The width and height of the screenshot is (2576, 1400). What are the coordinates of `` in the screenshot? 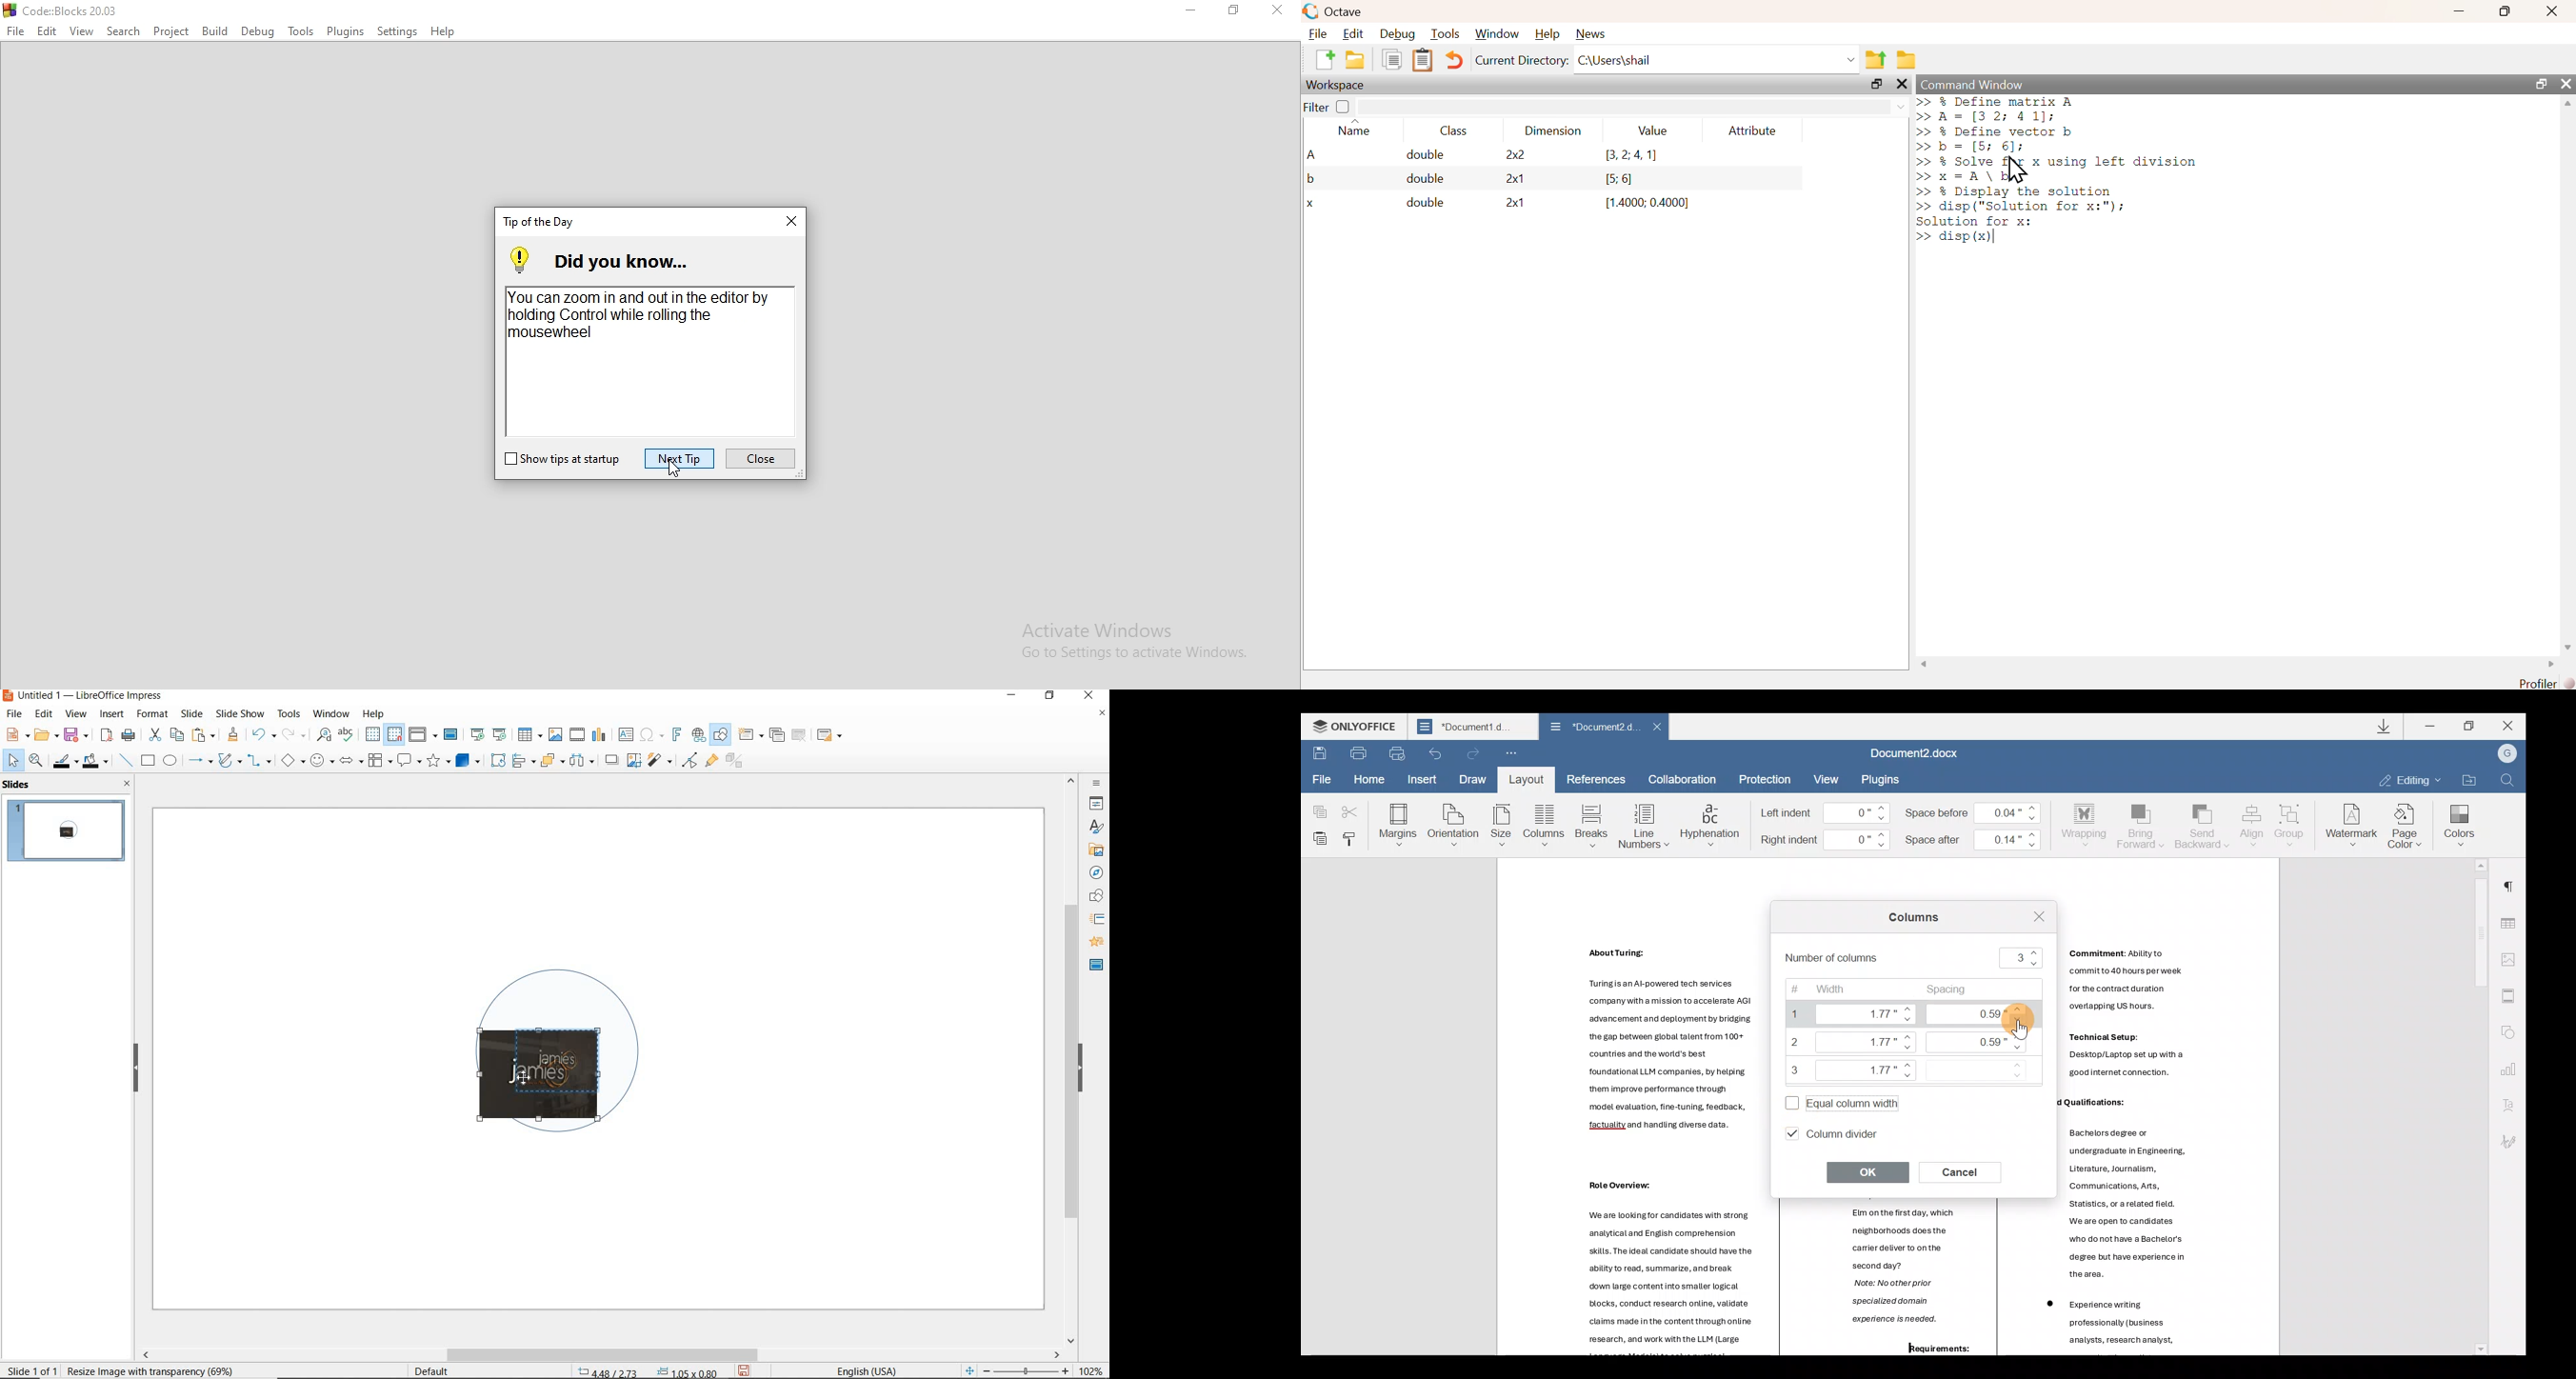 It's located at (2140, 1203).